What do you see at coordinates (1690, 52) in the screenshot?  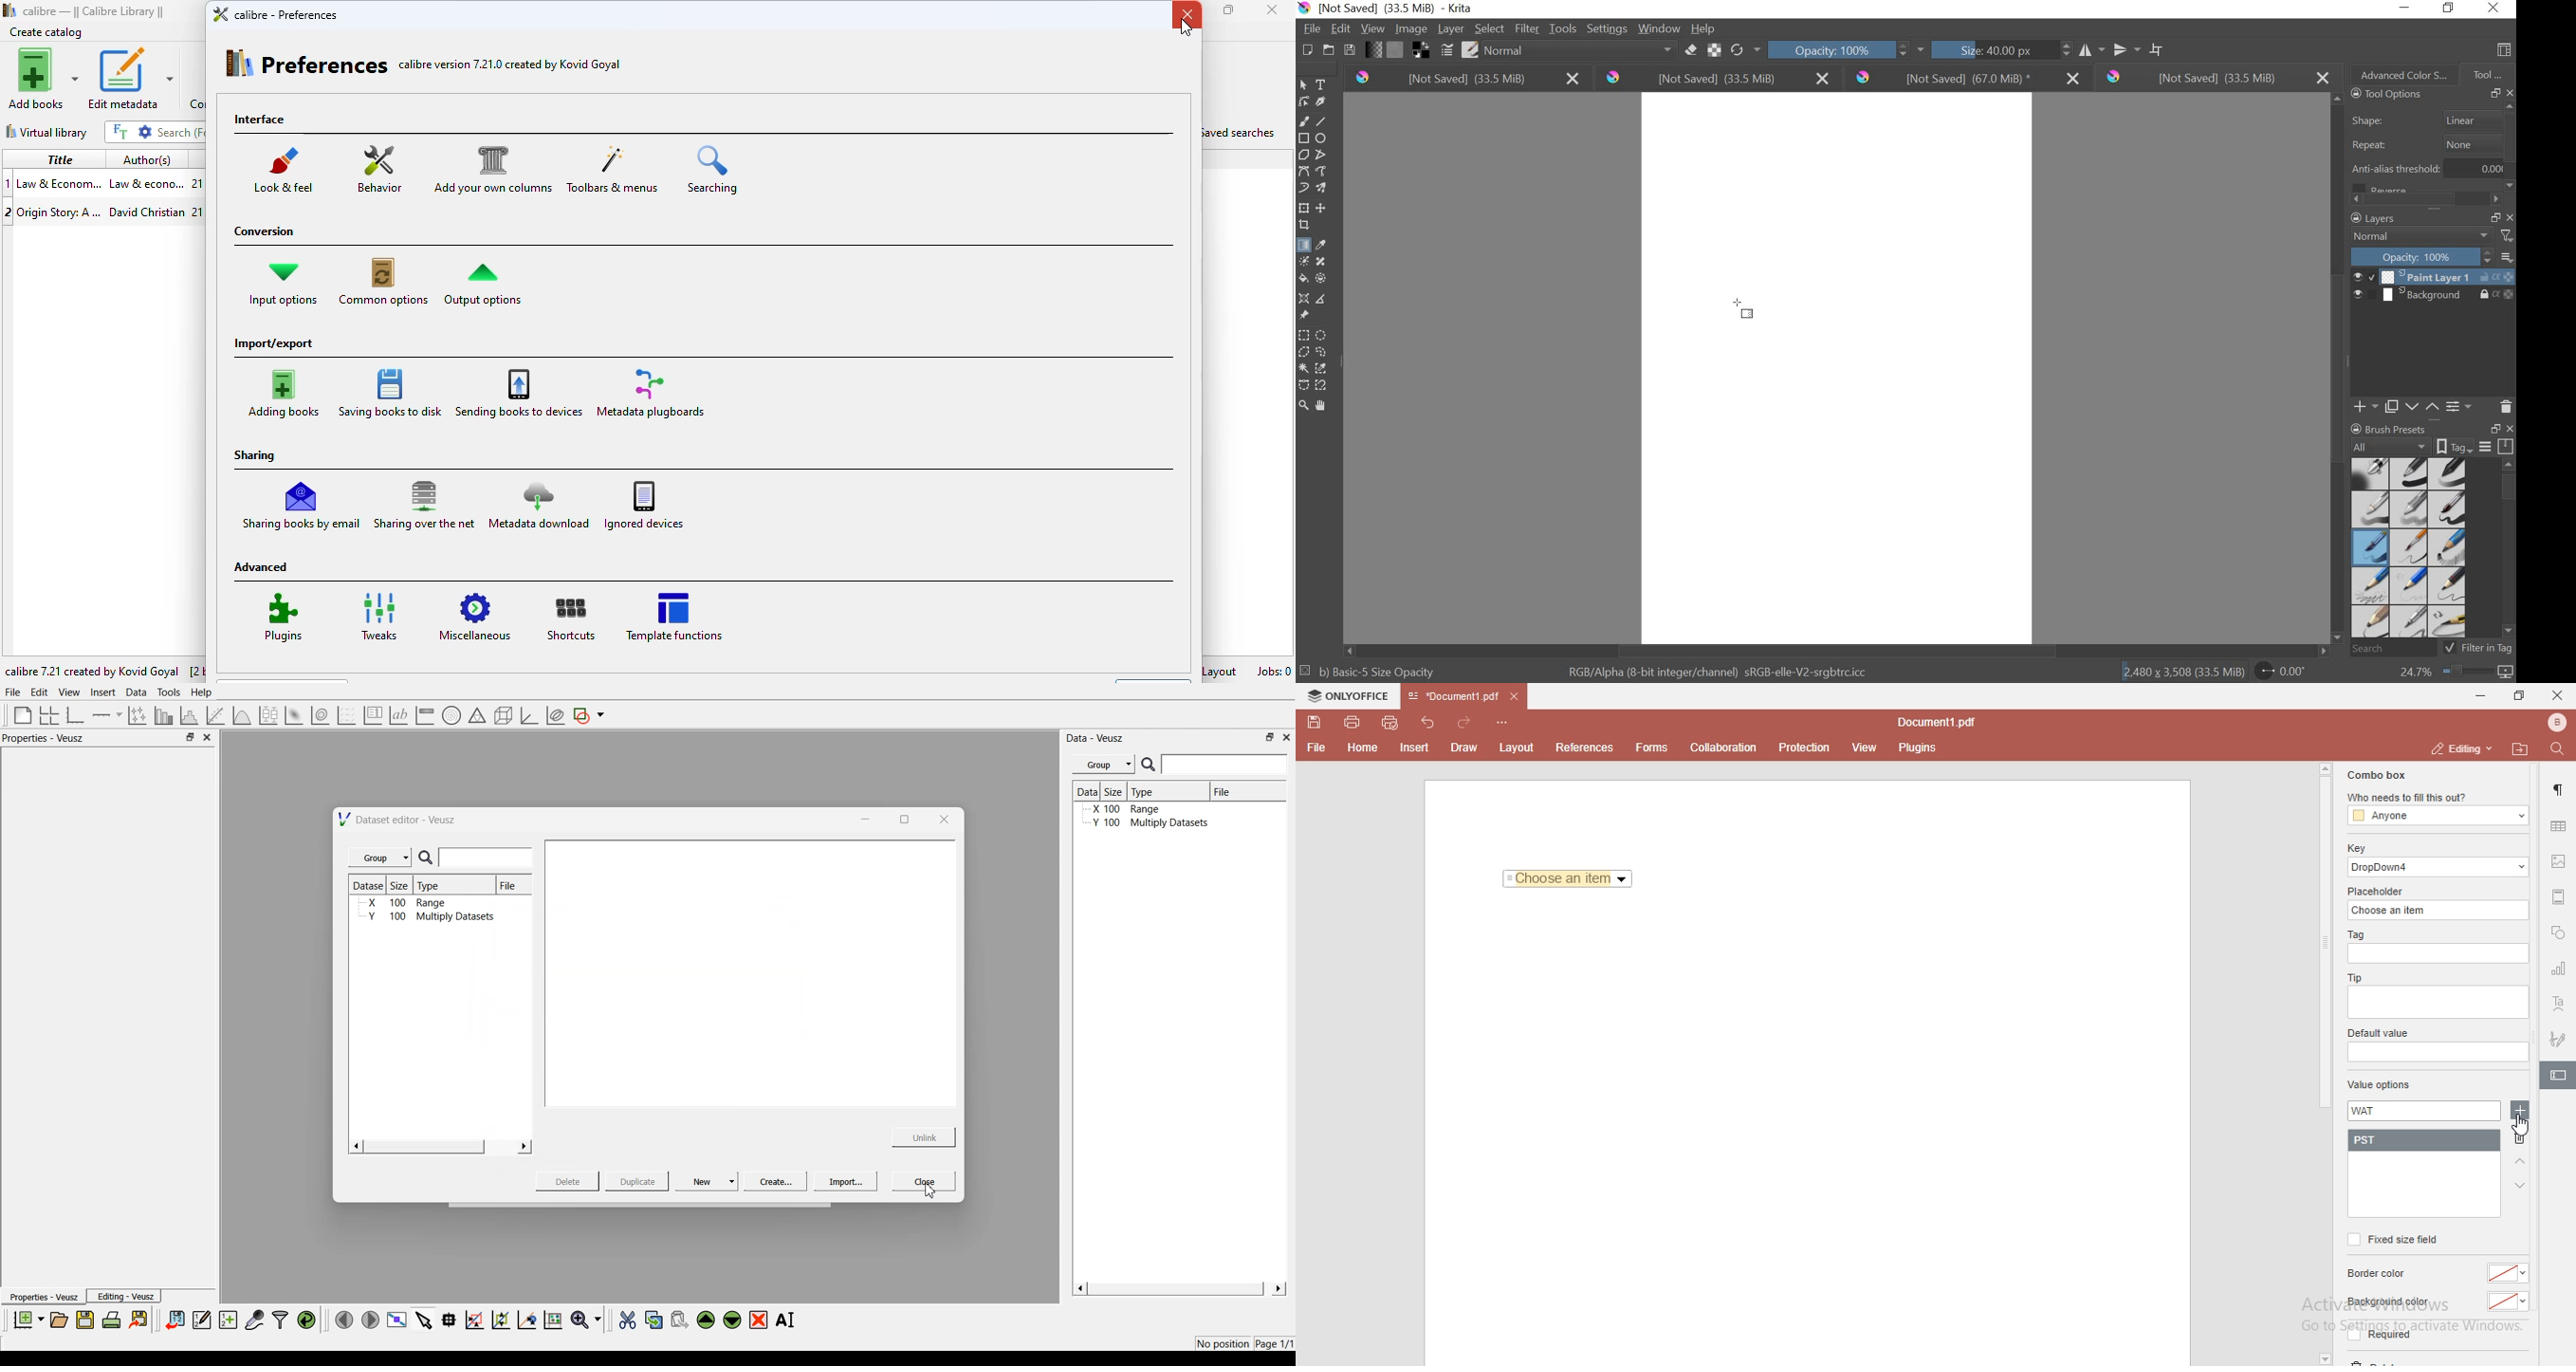 I see `ERASER MODE` at bounding box center [1690, 52].